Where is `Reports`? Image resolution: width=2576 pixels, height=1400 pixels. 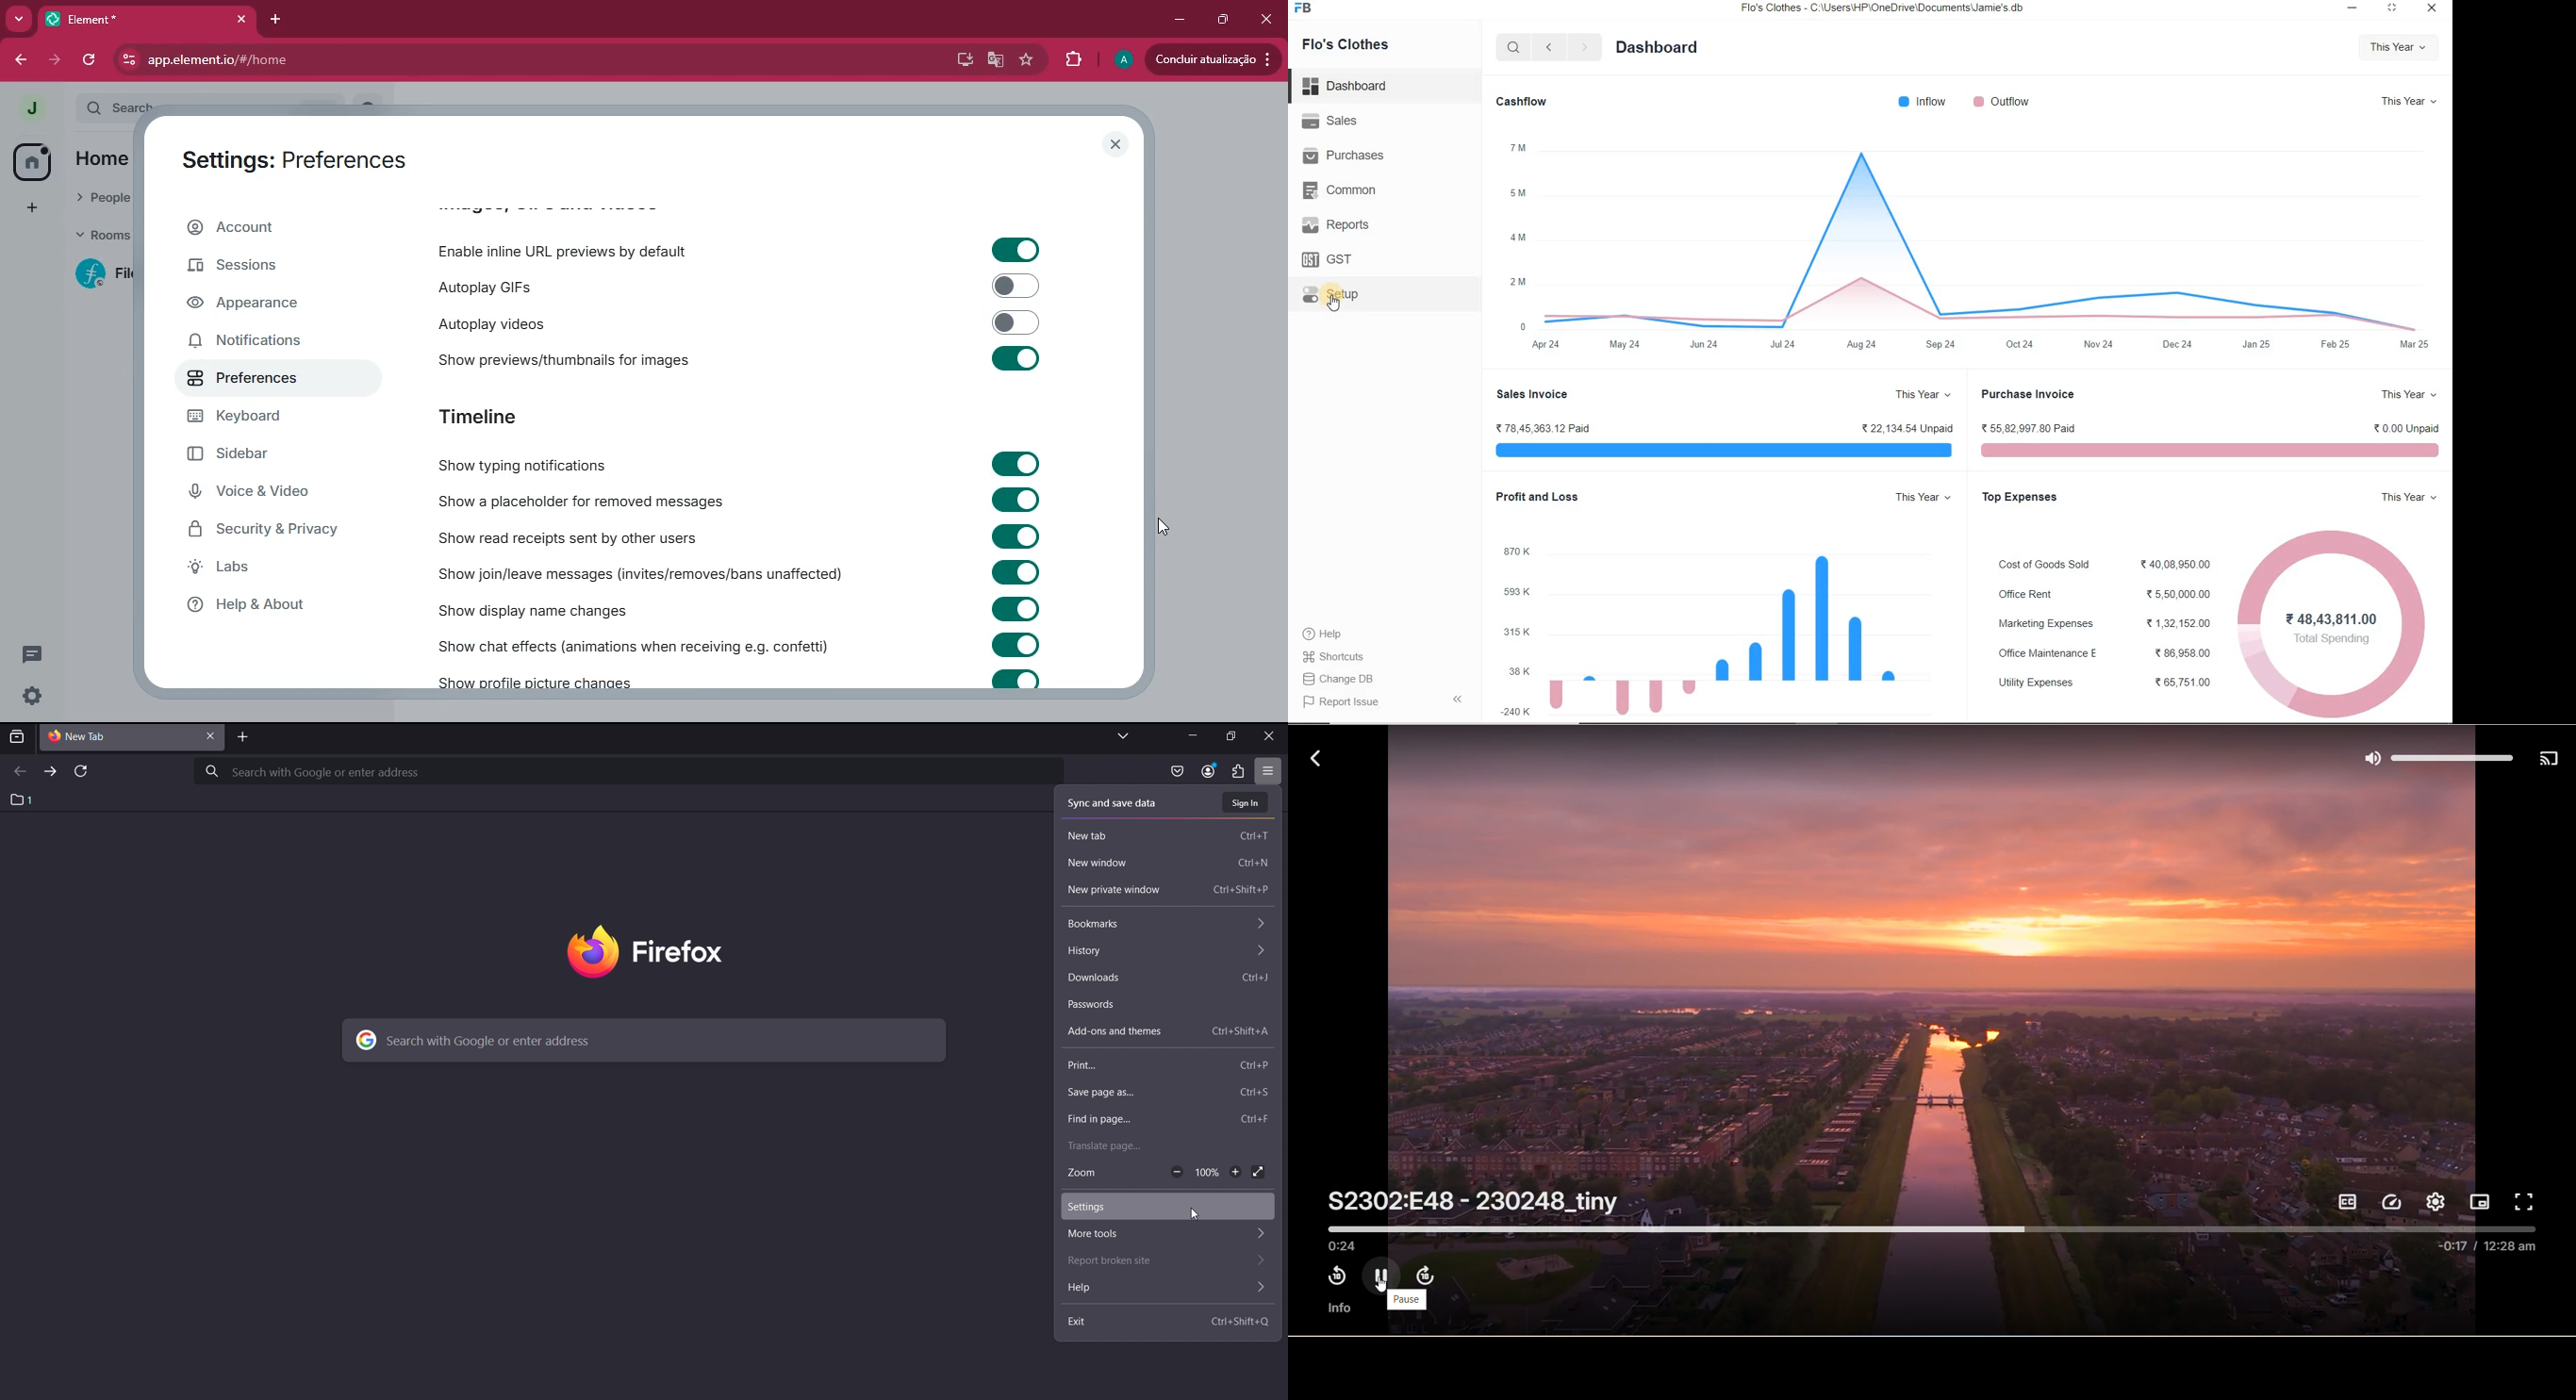 Reports is located at coordinates (1336, 226).